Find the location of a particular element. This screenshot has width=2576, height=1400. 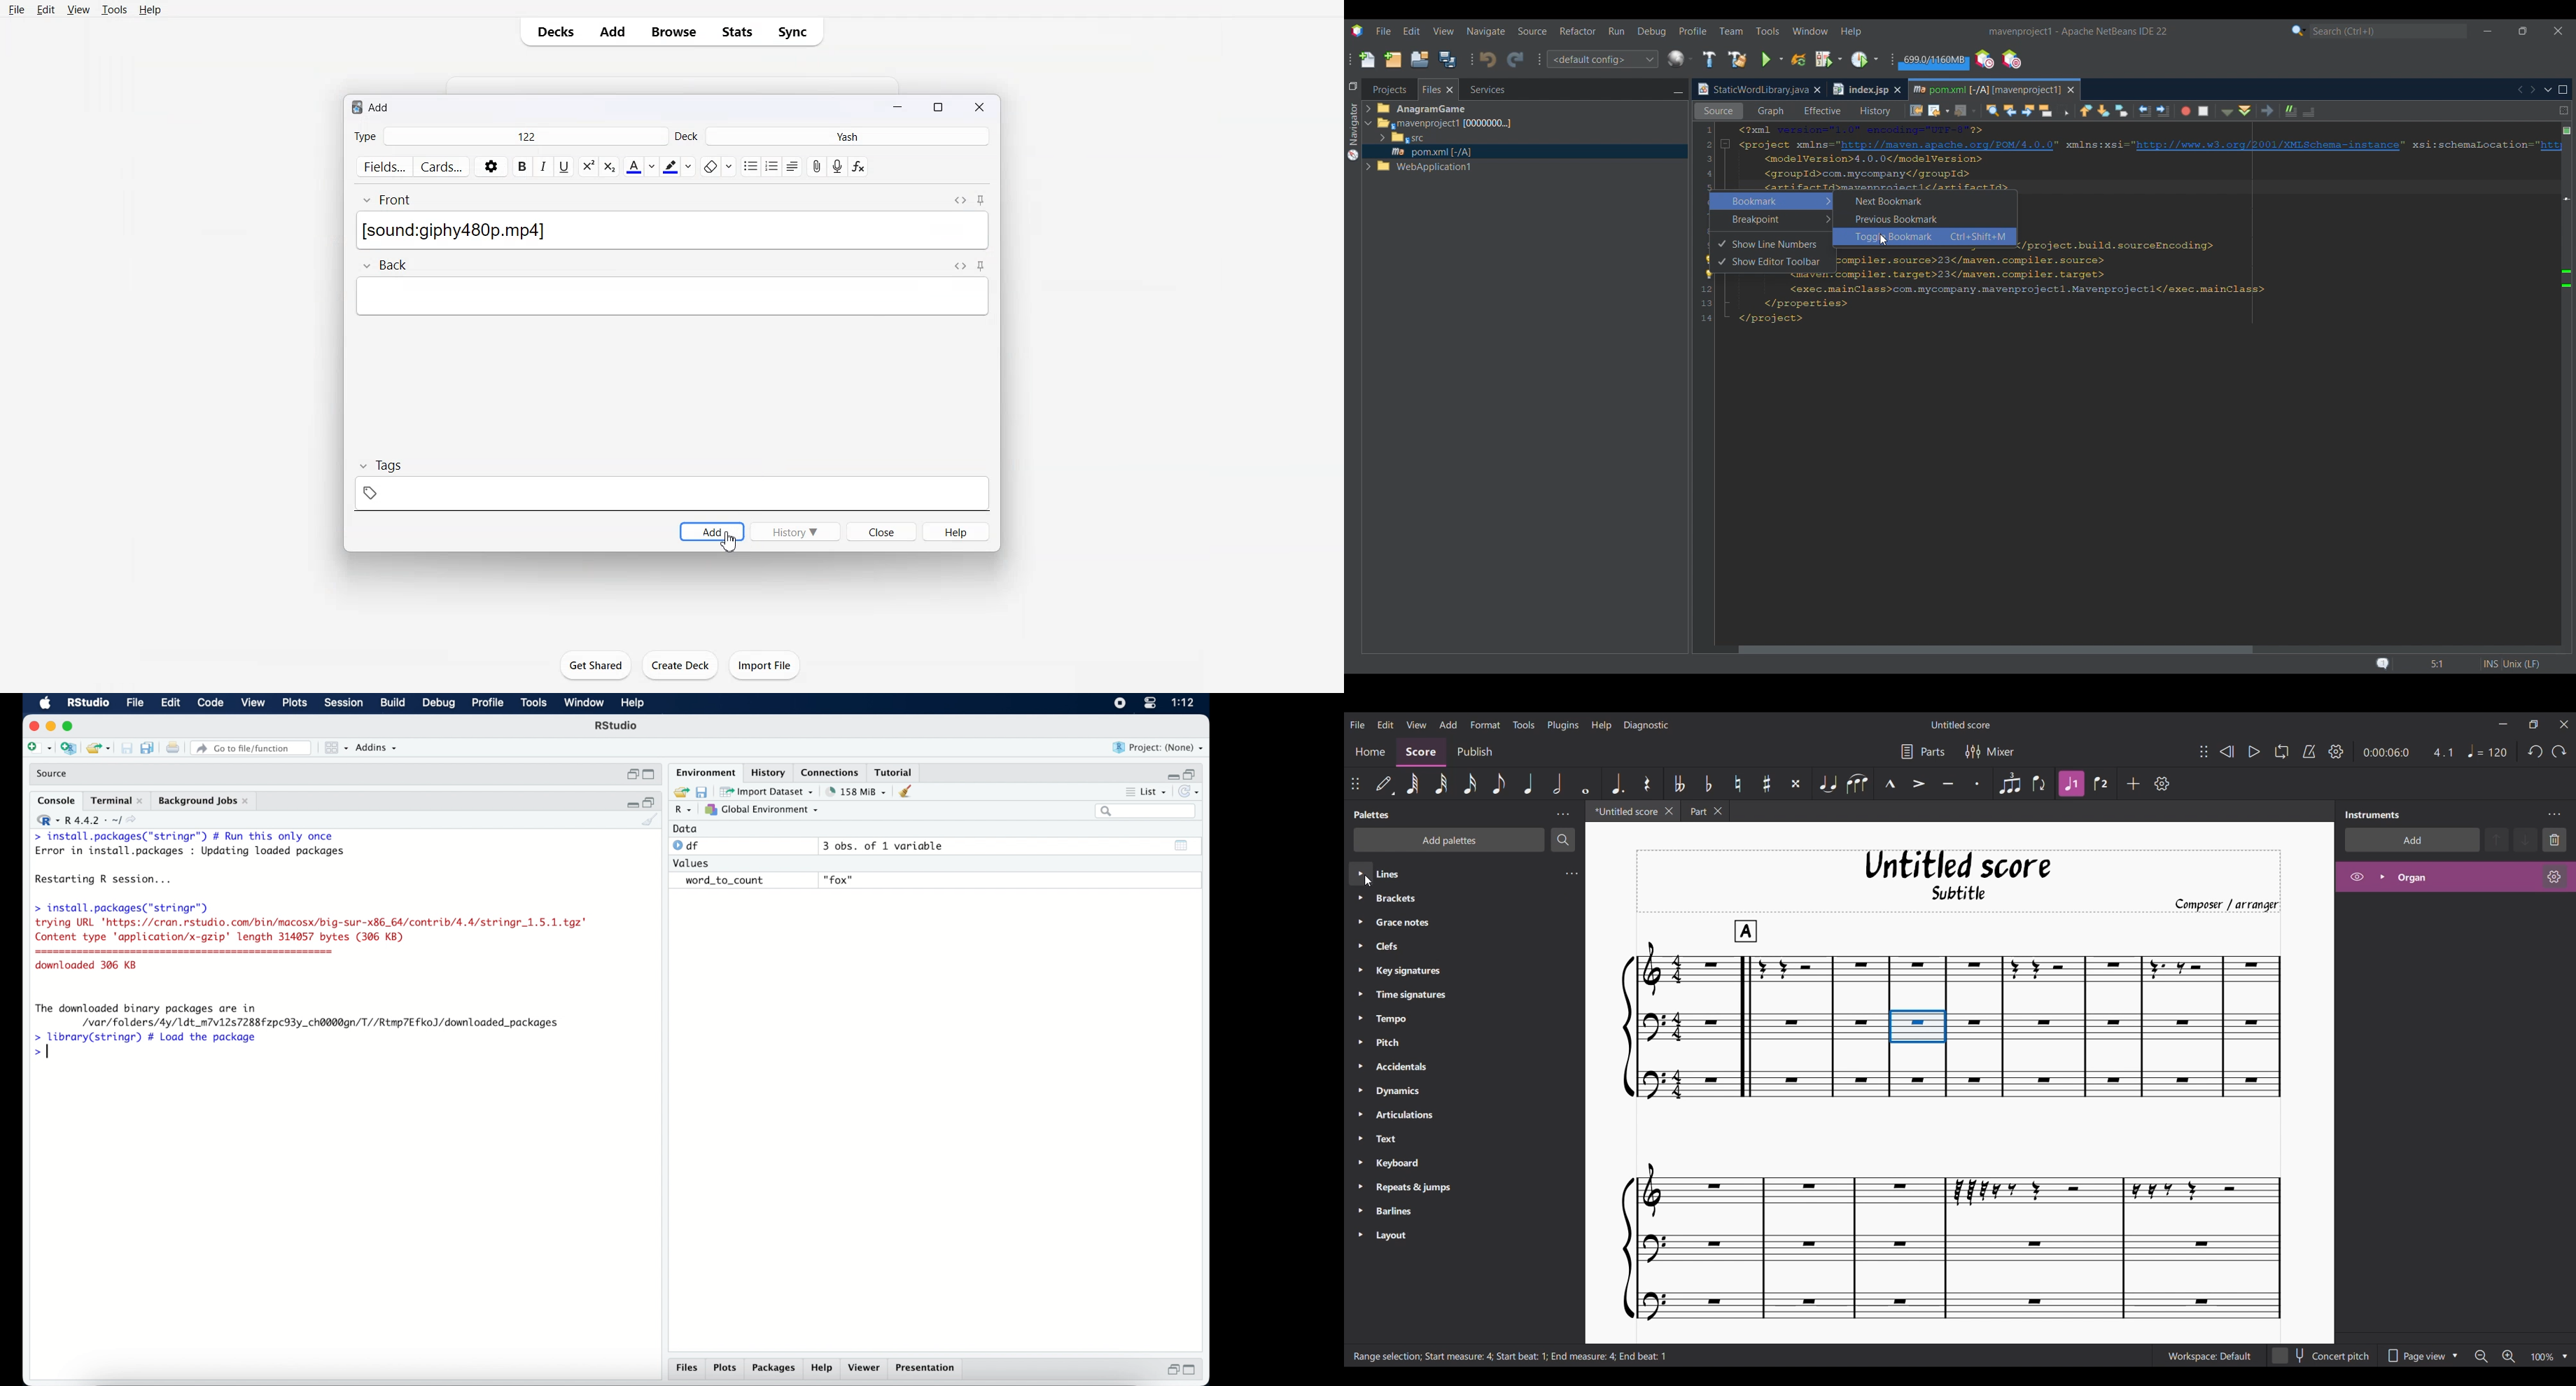

import dataset is located at coordinates (767, 792).